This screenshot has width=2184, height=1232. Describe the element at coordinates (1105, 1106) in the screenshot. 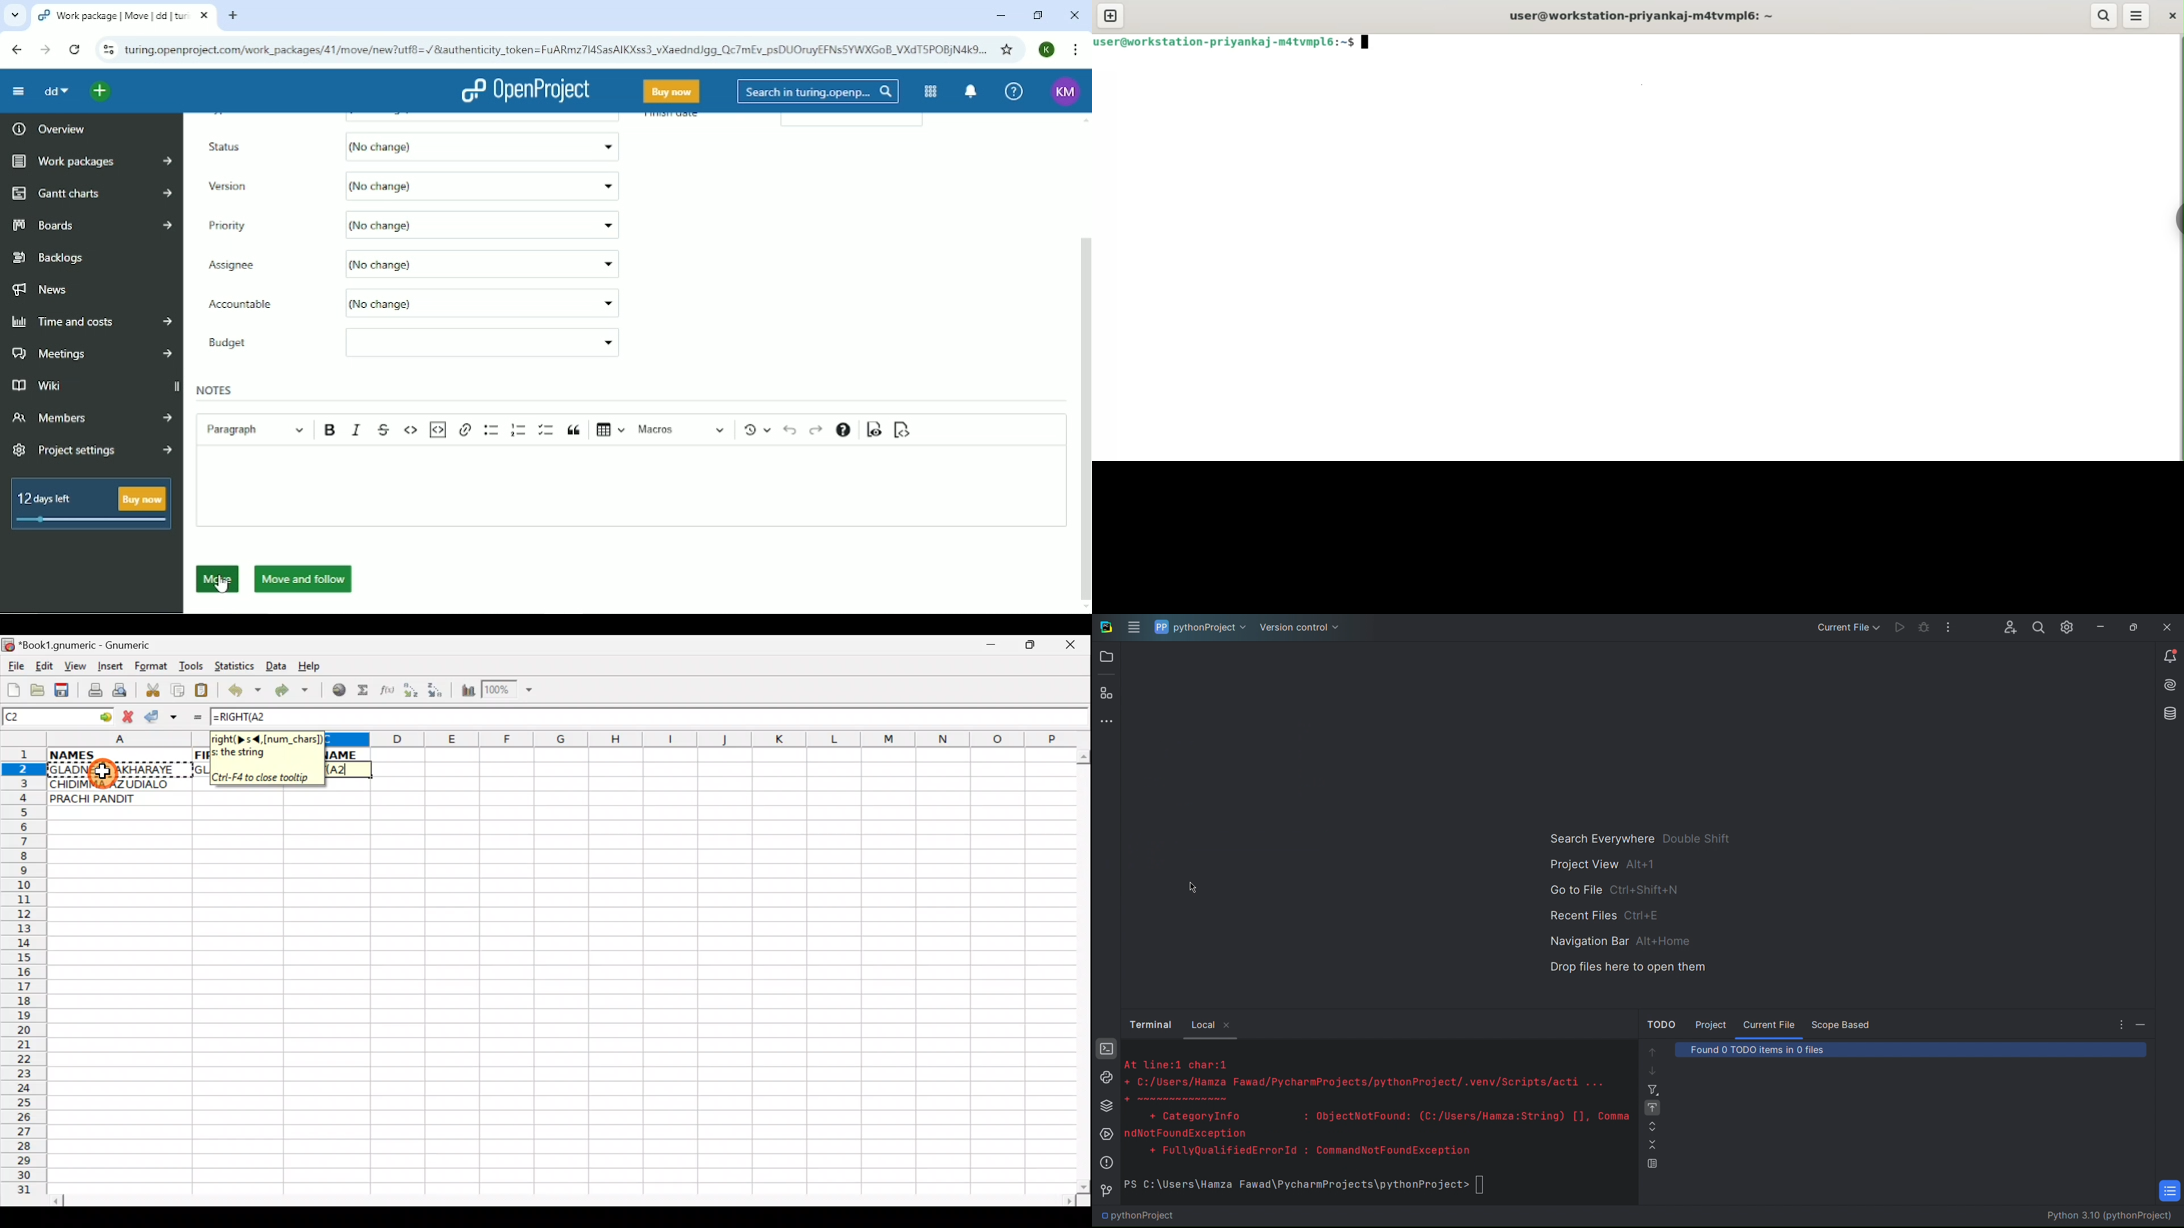

I see `Packages` at that location.